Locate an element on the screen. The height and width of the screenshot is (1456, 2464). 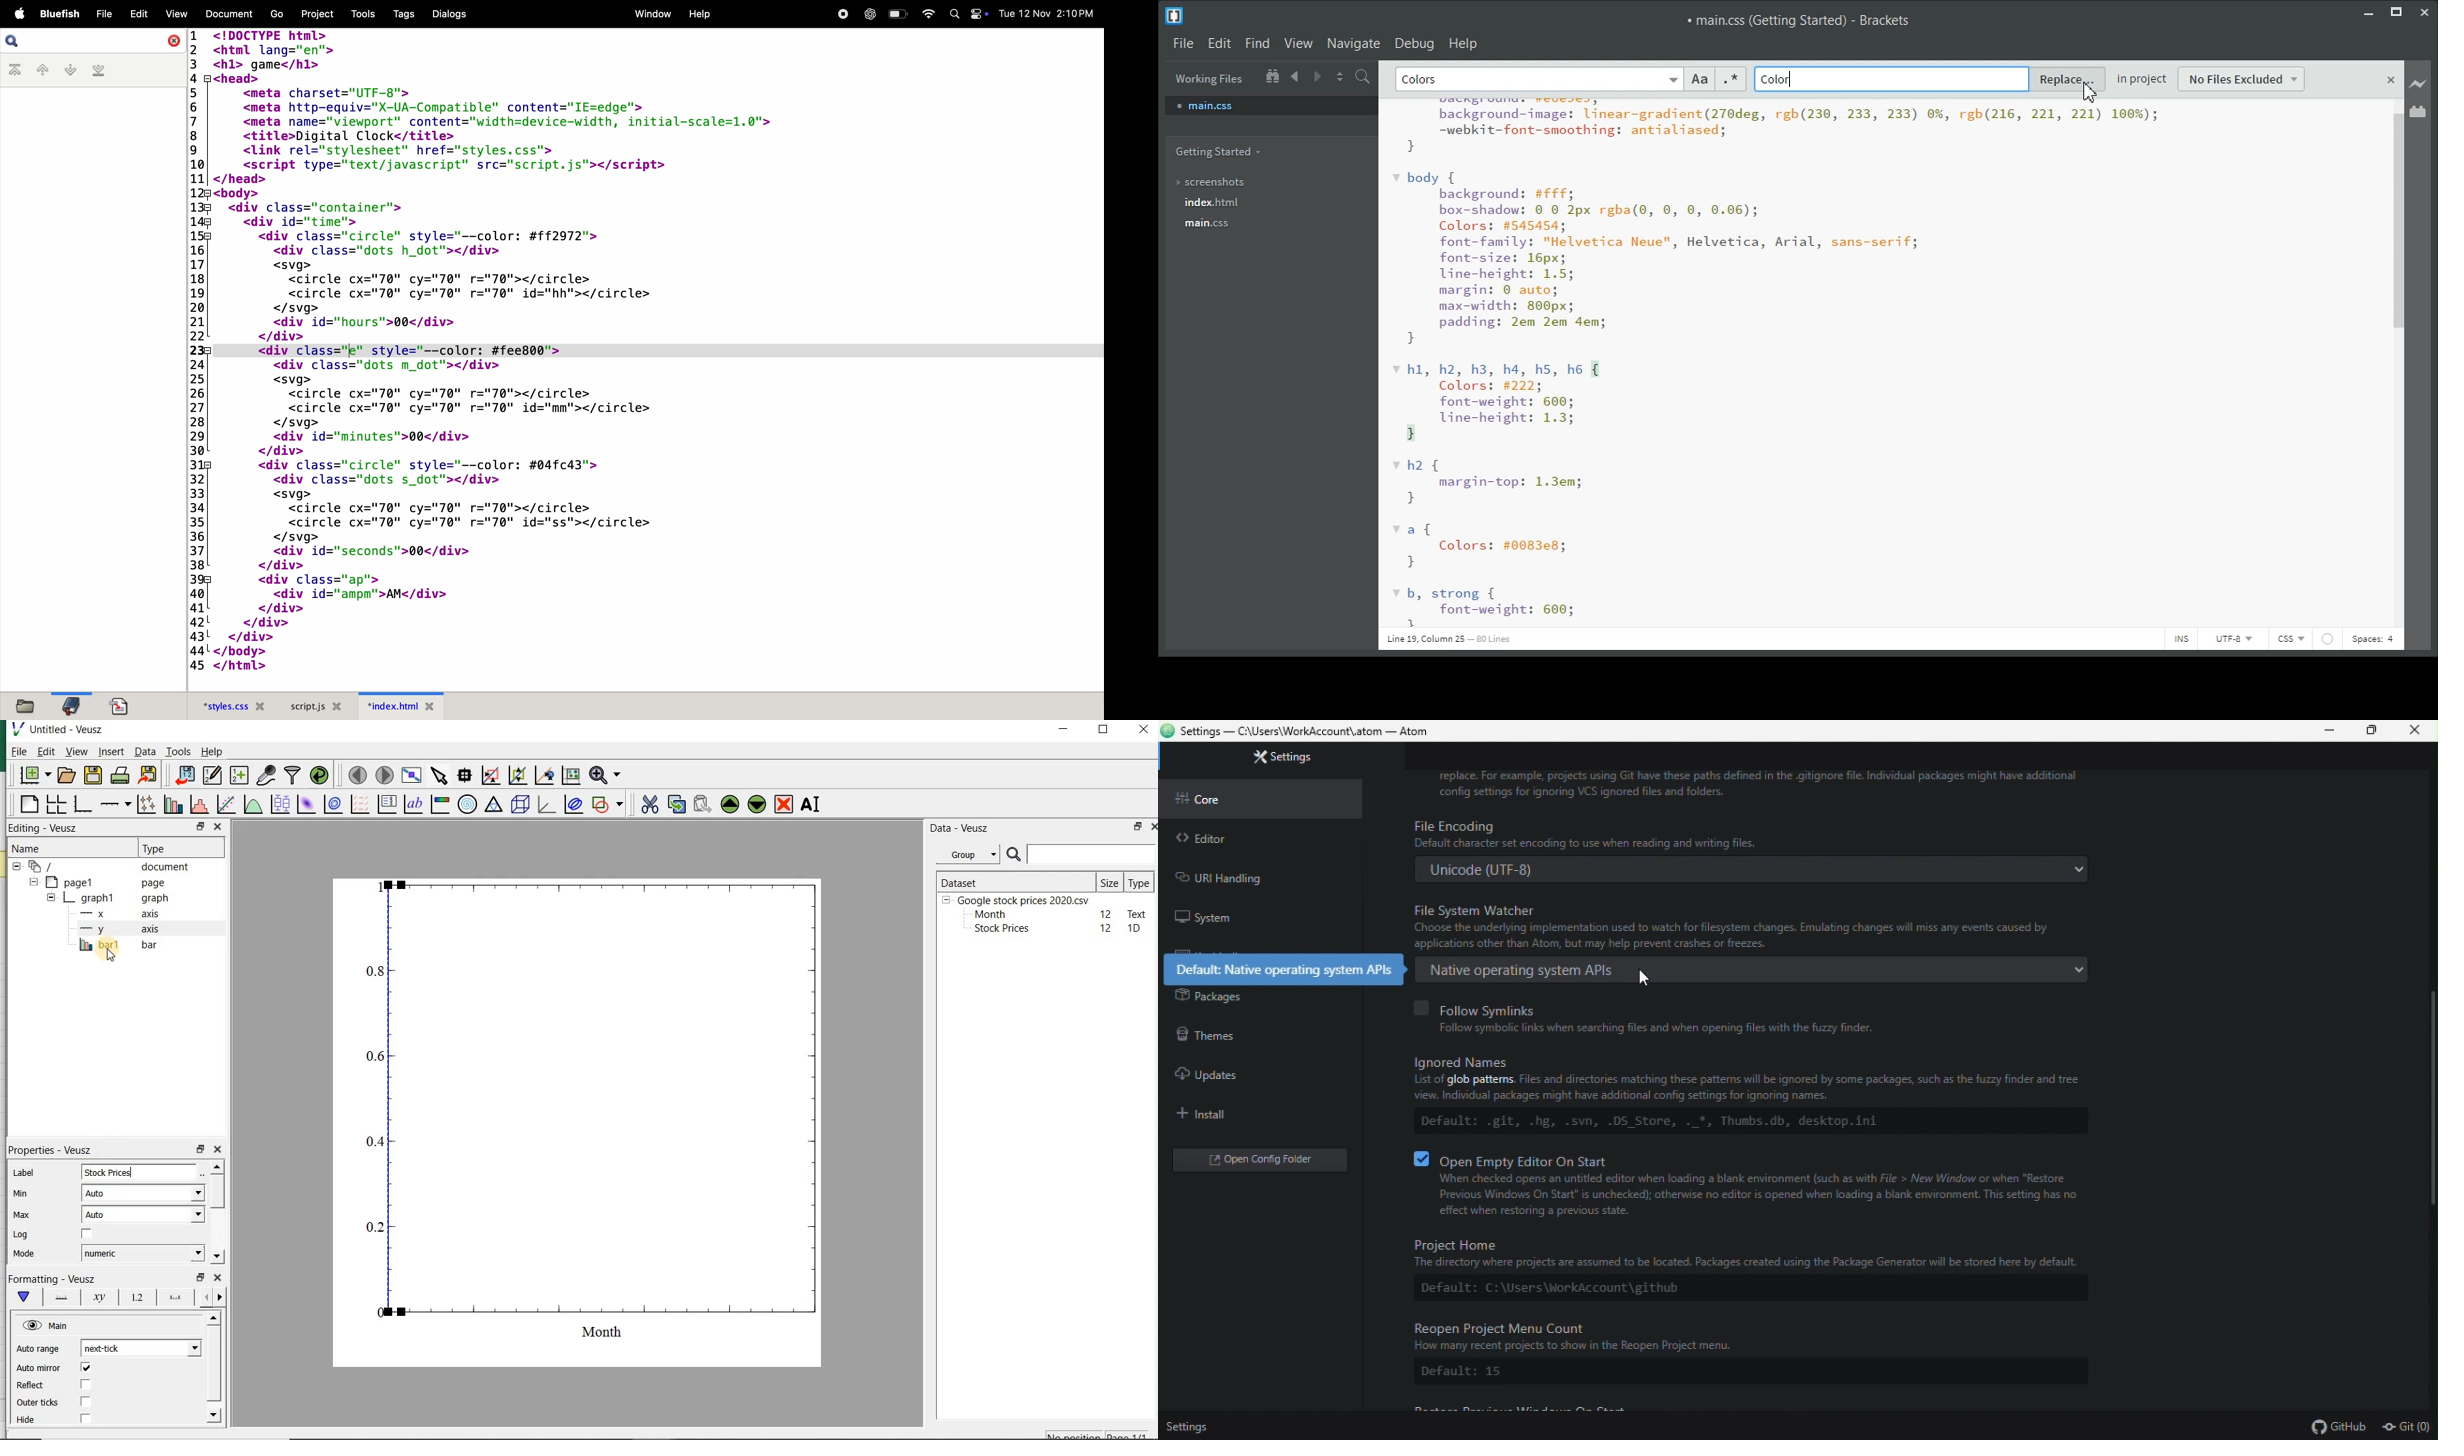
add a shape to the plot is located at coordinates (608, 805).